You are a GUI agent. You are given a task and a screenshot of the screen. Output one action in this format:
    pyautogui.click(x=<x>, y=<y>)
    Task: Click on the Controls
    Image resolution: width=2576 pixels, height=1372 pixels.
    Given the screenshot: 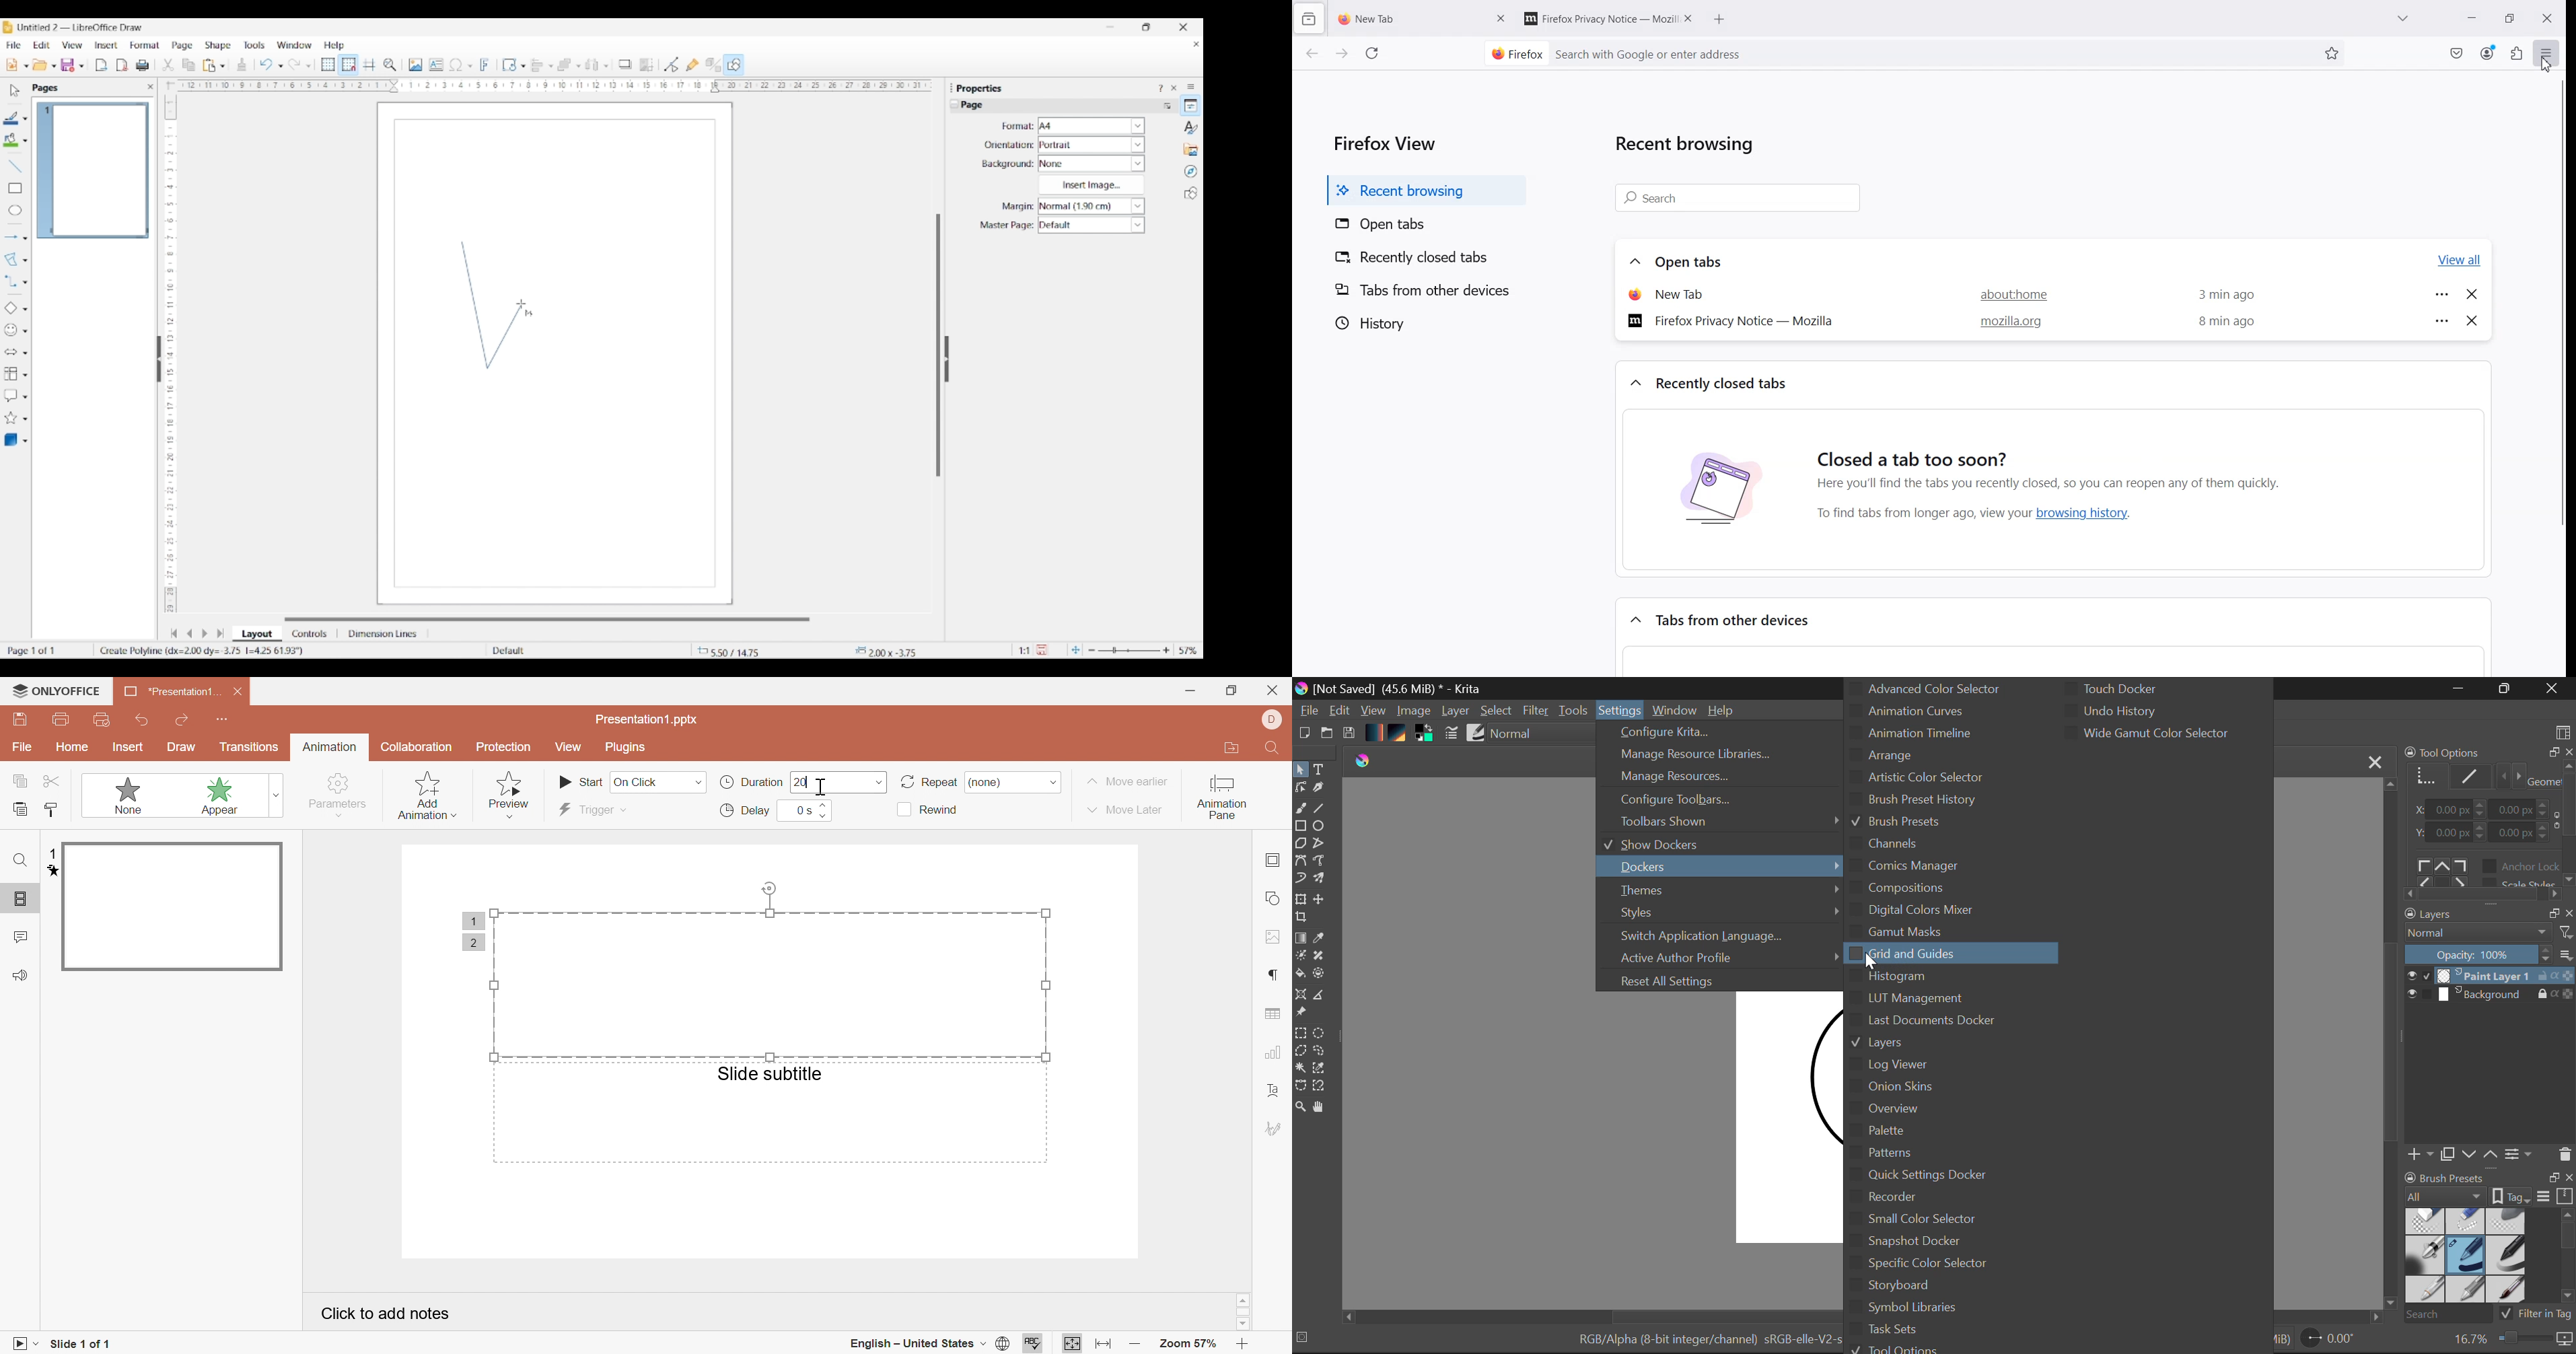 What is the action you would take?
    pyautogui.click(x=311, y=634)
    